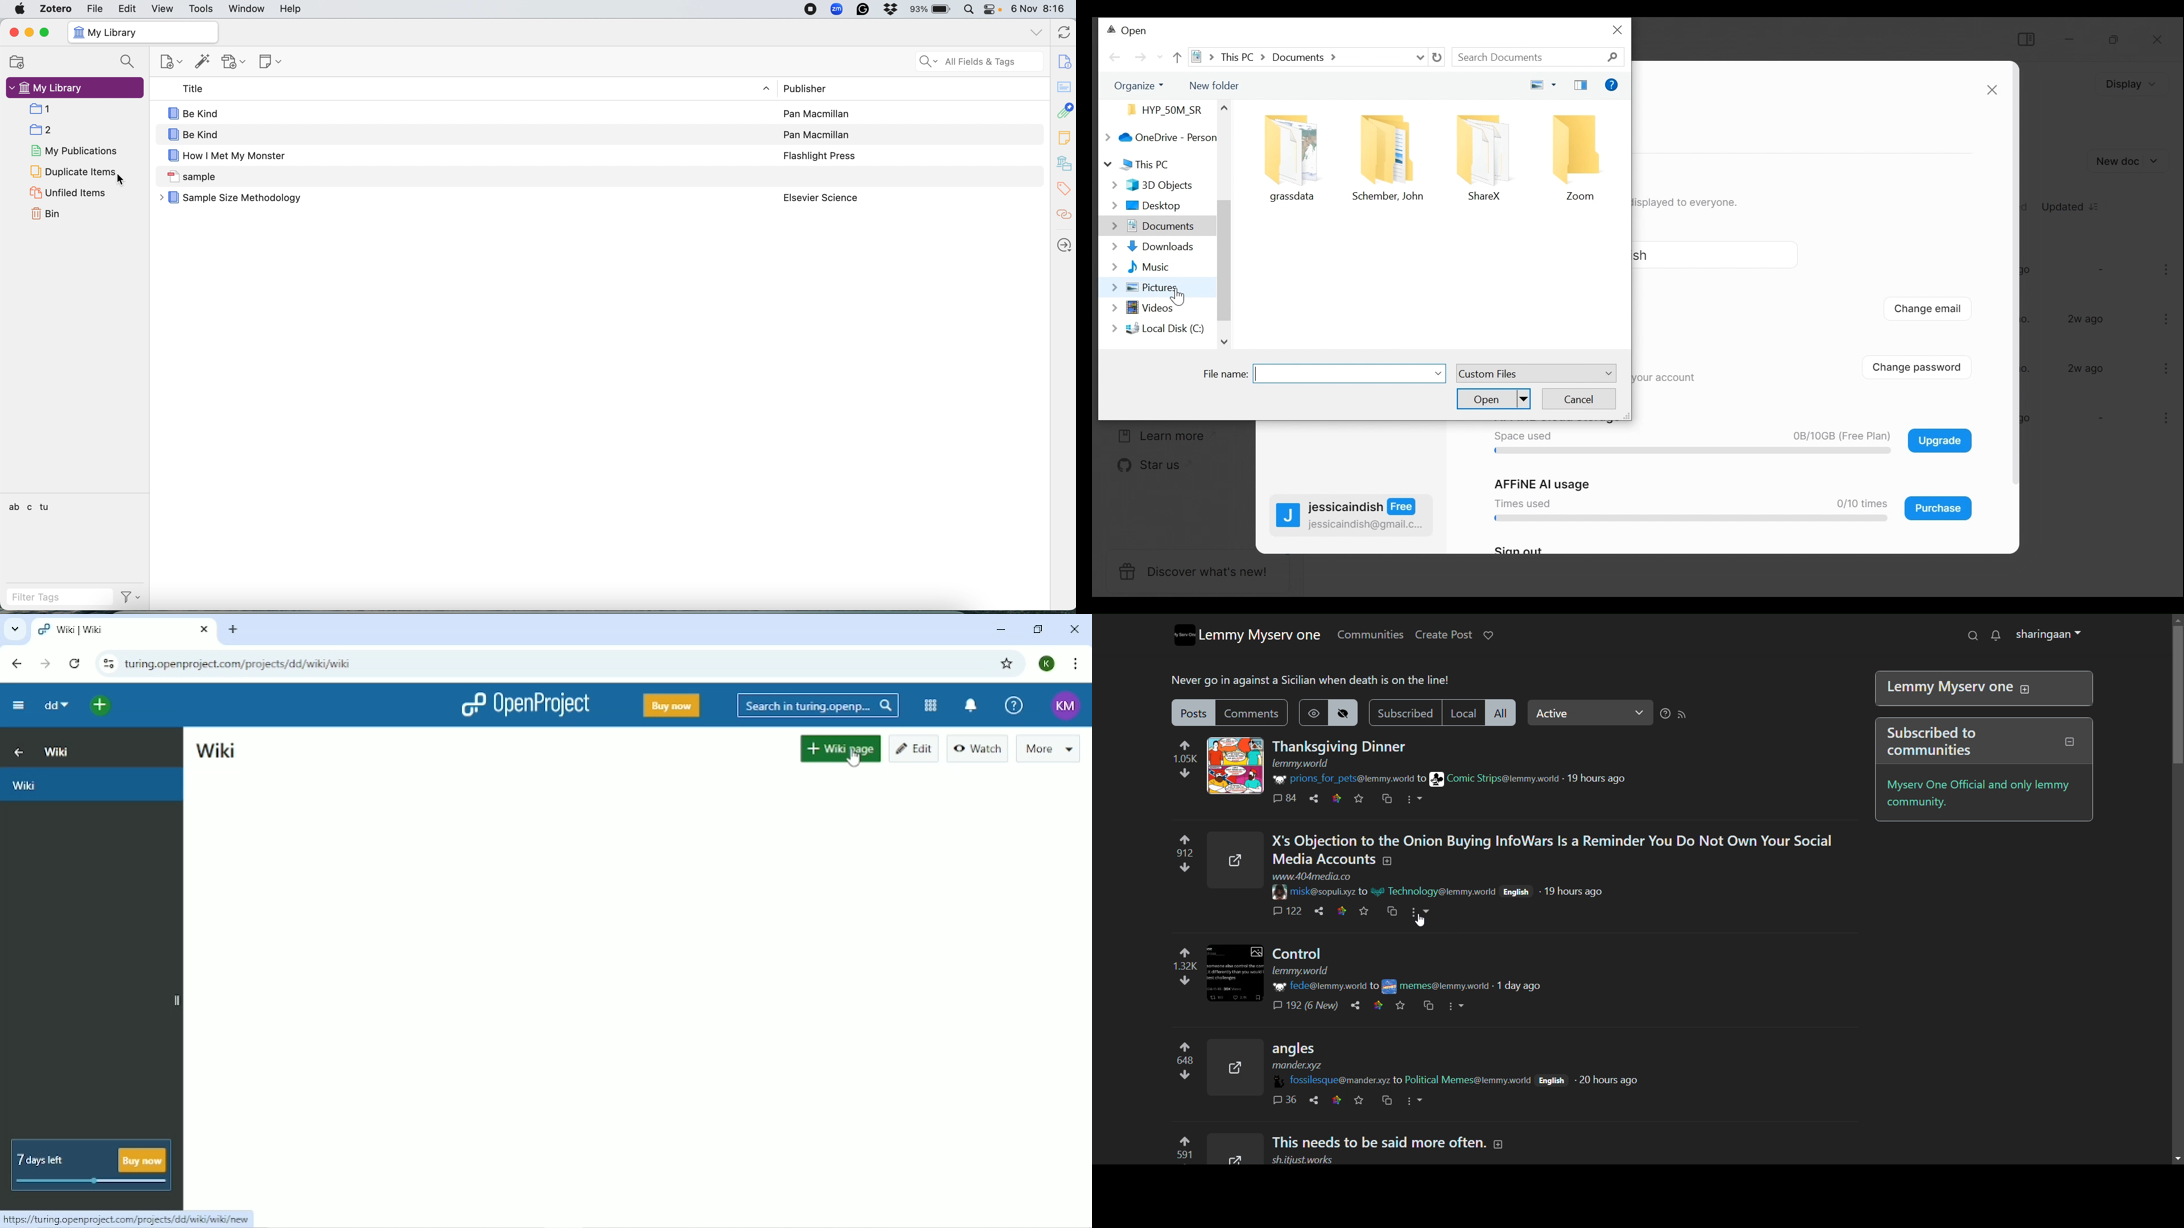  Describe the element at coordinates (1503, 714) in the screenshot. I see `all` at that location.